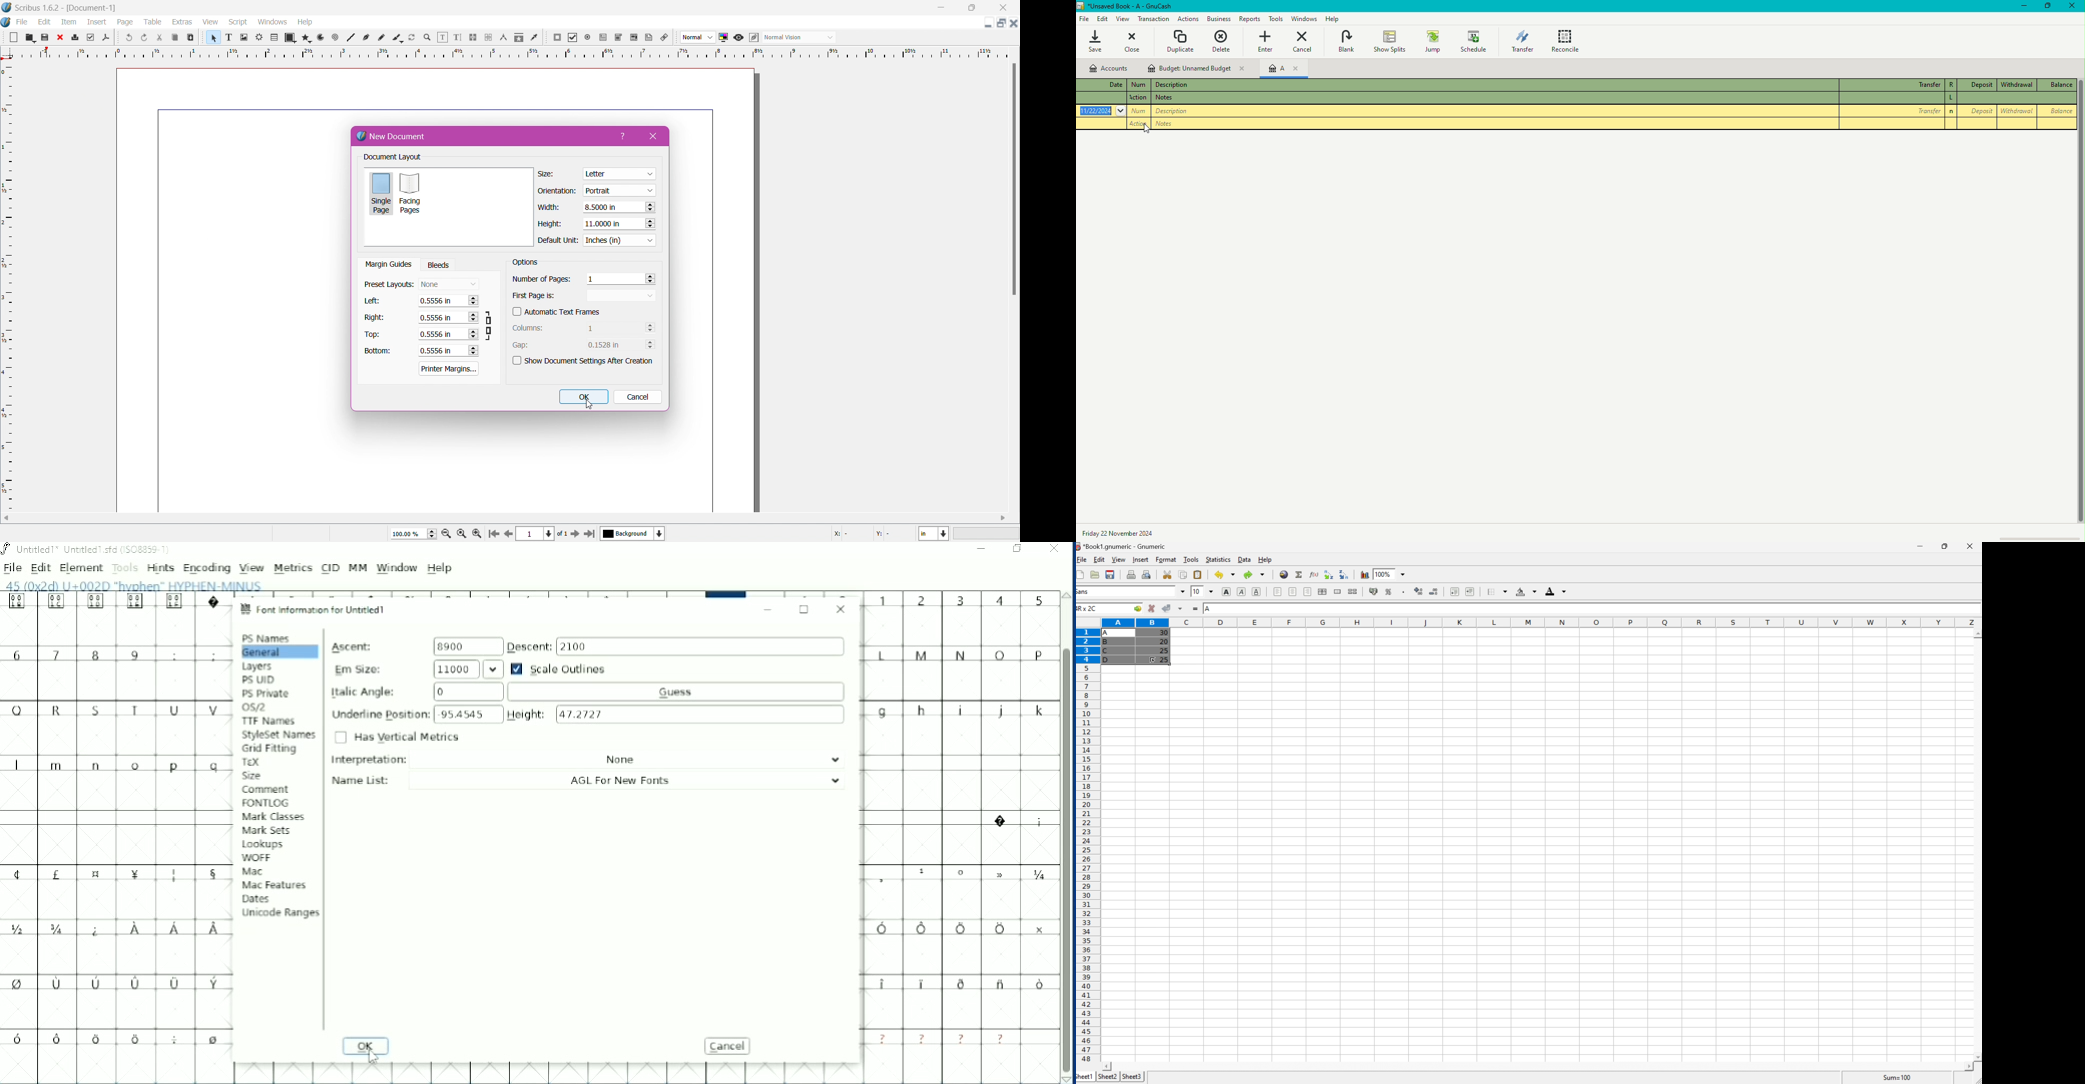  Describe the element at coordinates (768, 610) in the screenshot. I see `Minimize` at that location.